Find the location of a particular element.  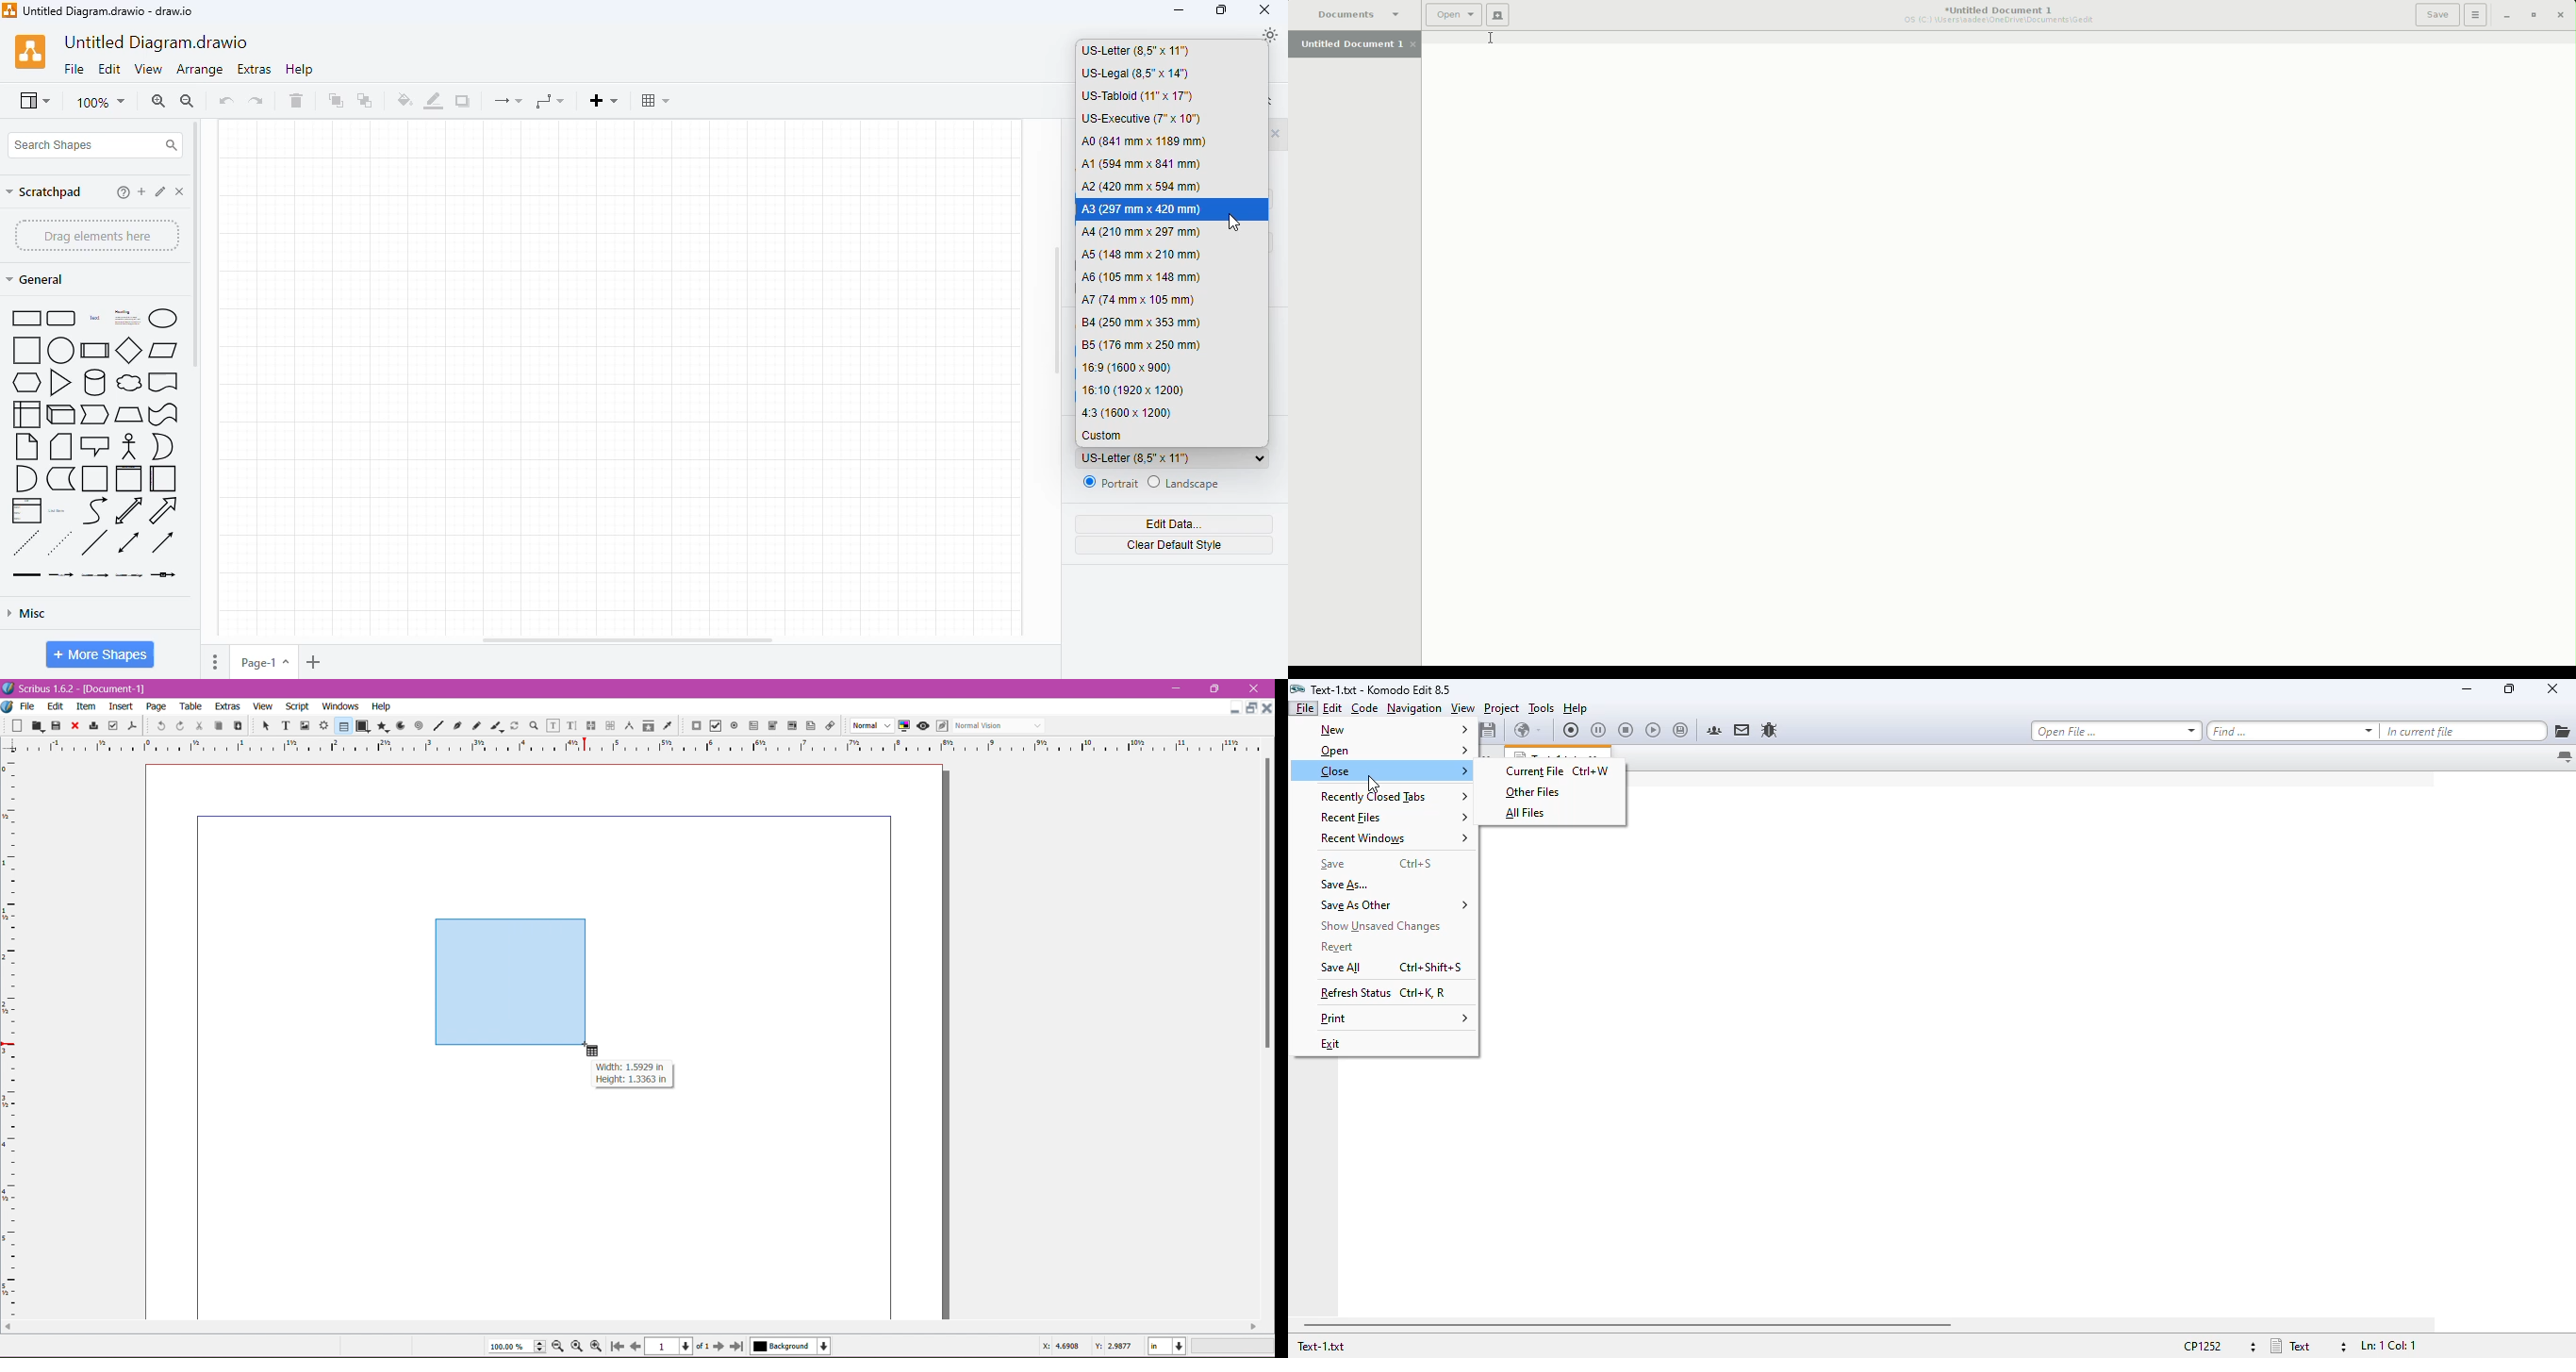

US-tabloid is located at coordinates (1137, 95).